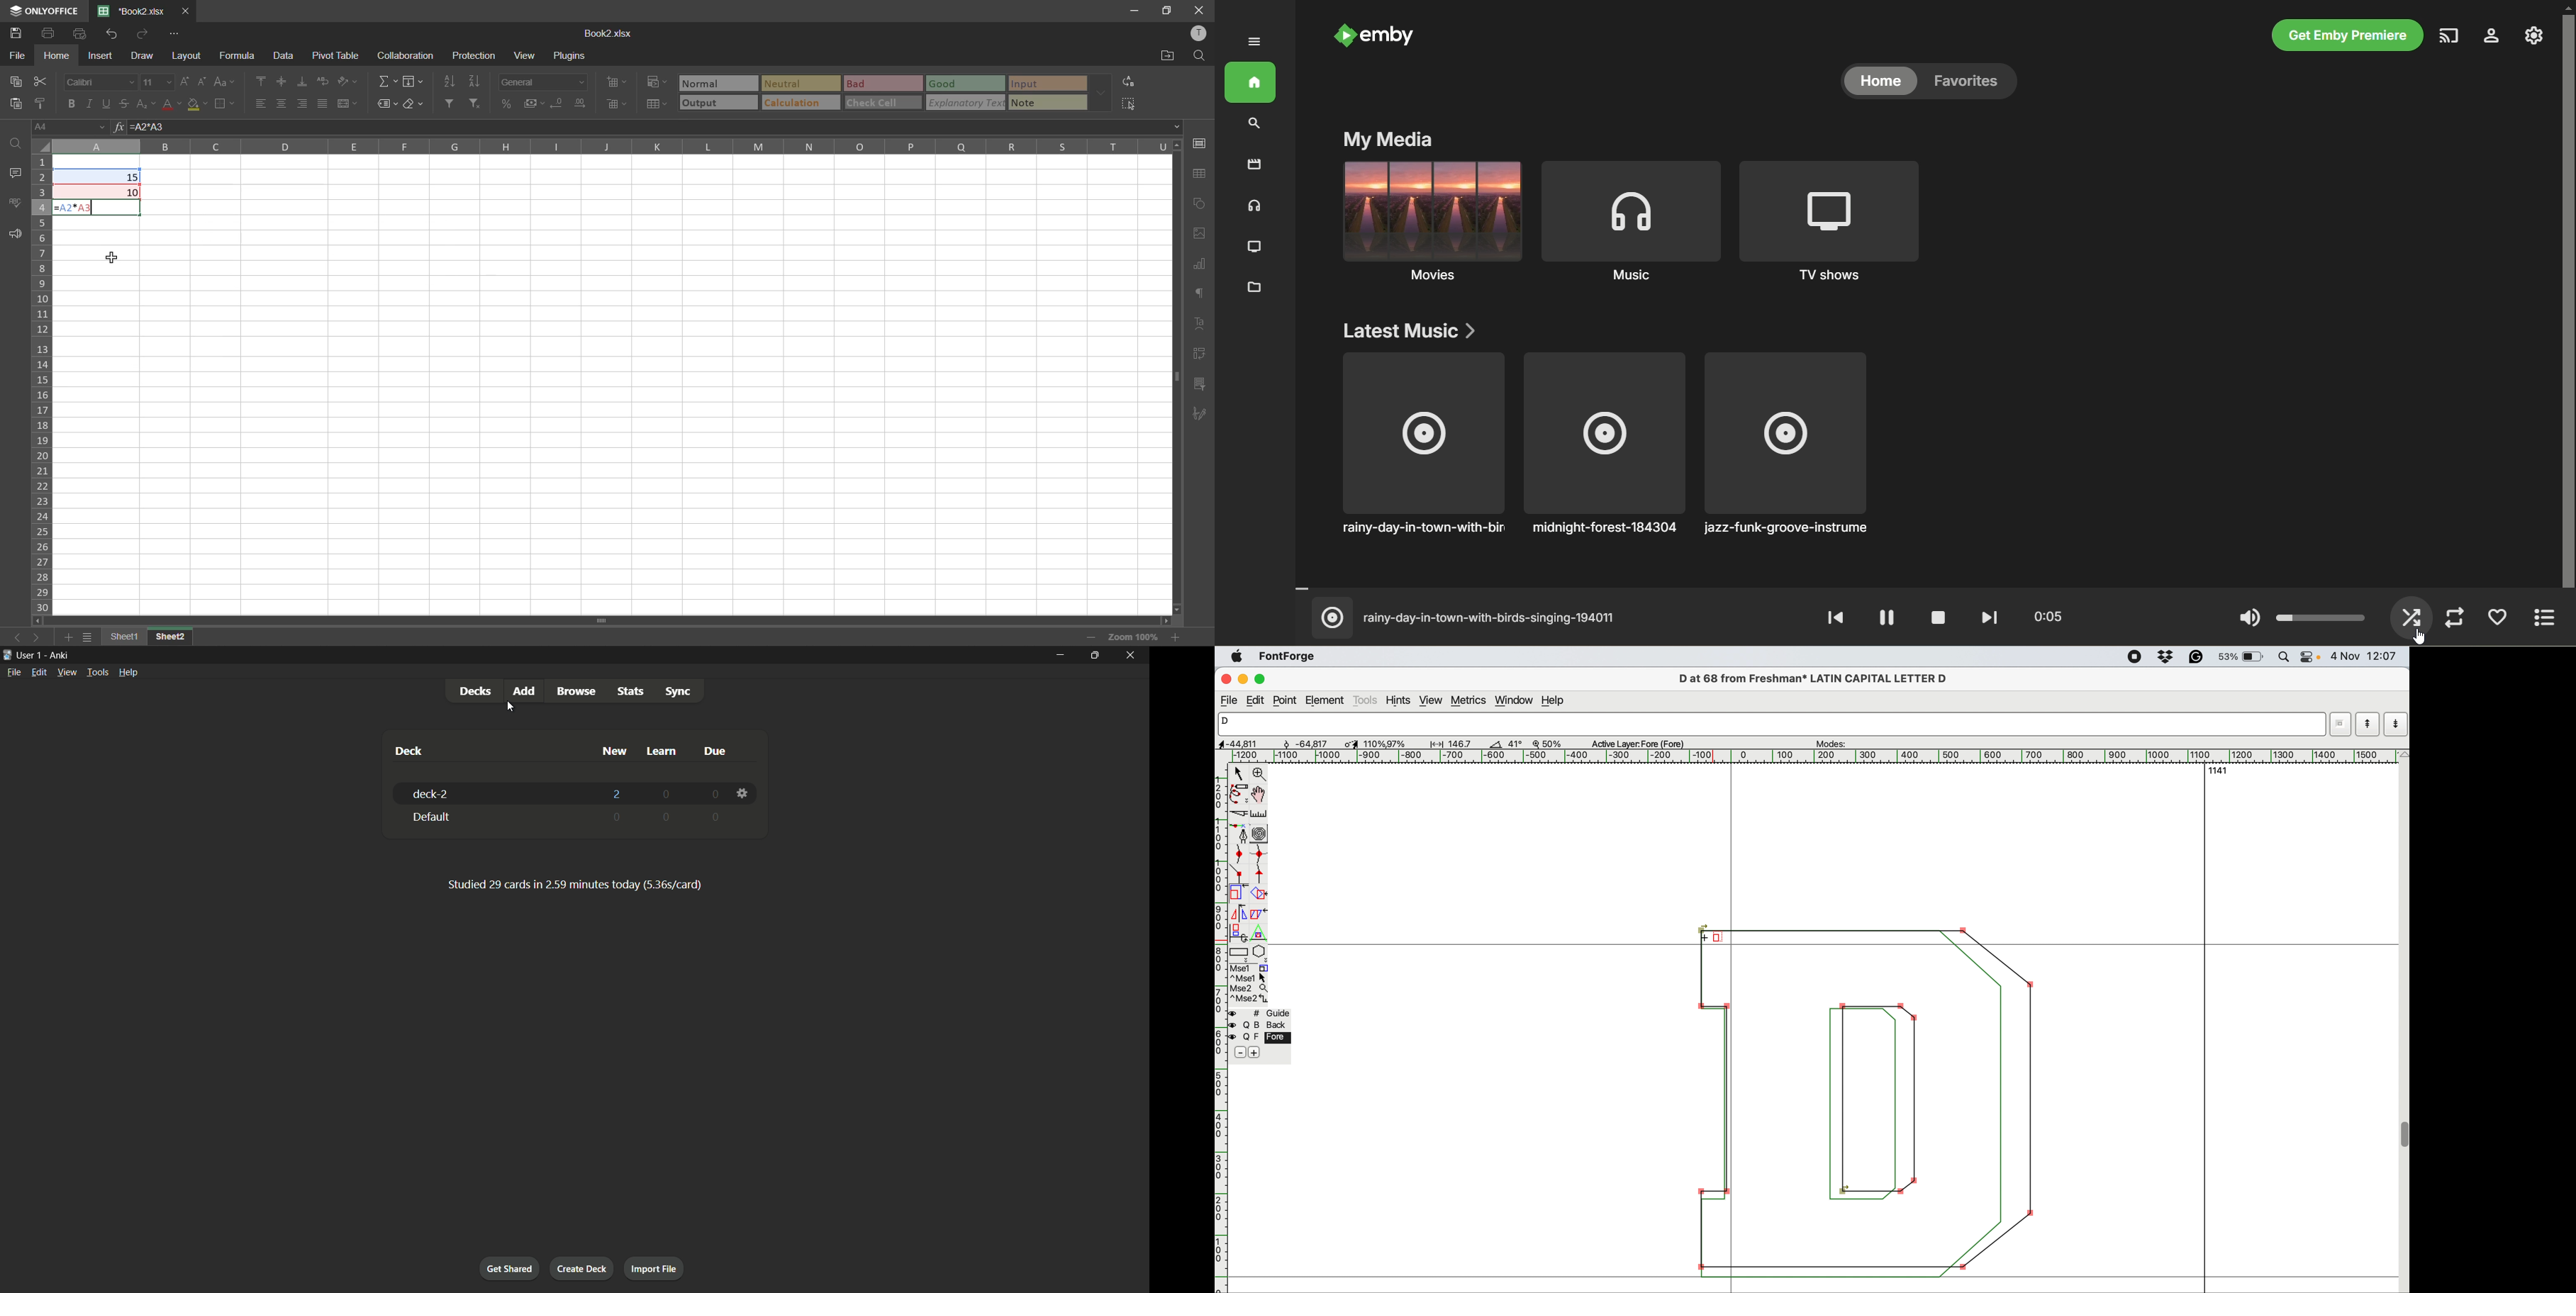 The height and width of the screenshot is (1316, 2576). Describe the element at coordinates (30, 655) in the screenshot. I see `user 1` at that location.